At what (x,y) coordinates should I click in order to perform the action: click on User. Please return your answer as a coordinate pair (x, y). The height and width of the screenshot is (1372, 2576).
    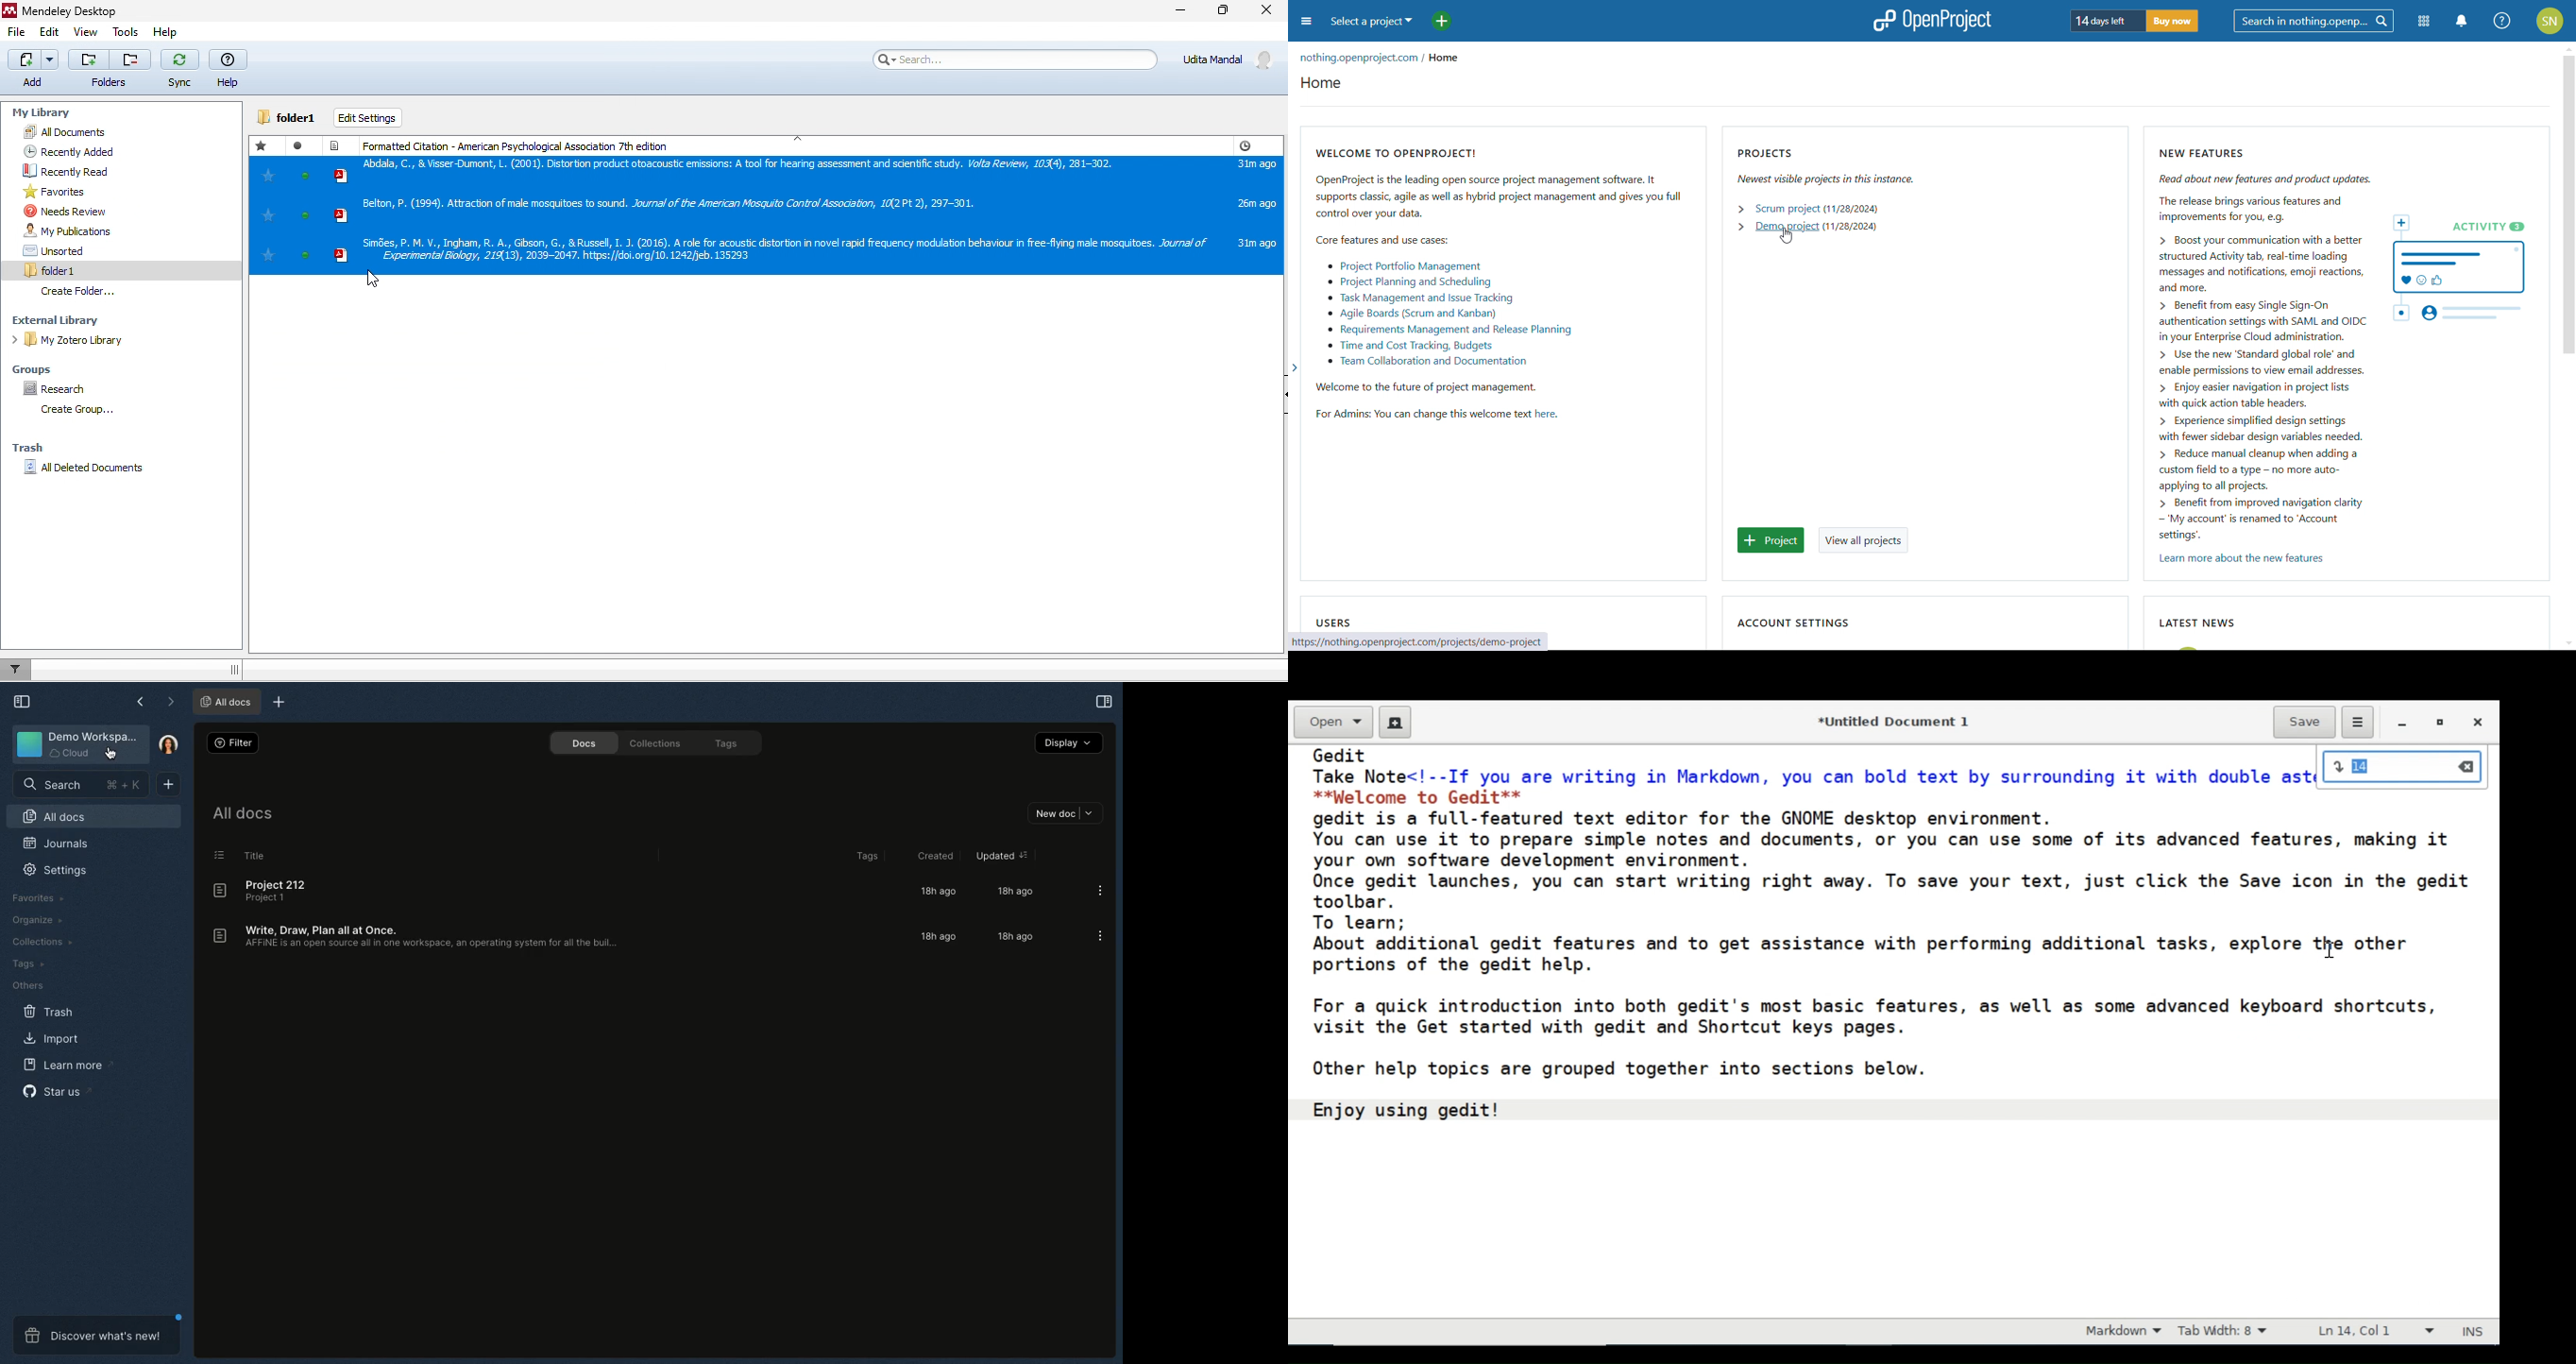
    Looking at the image, I should click on (166, 745).